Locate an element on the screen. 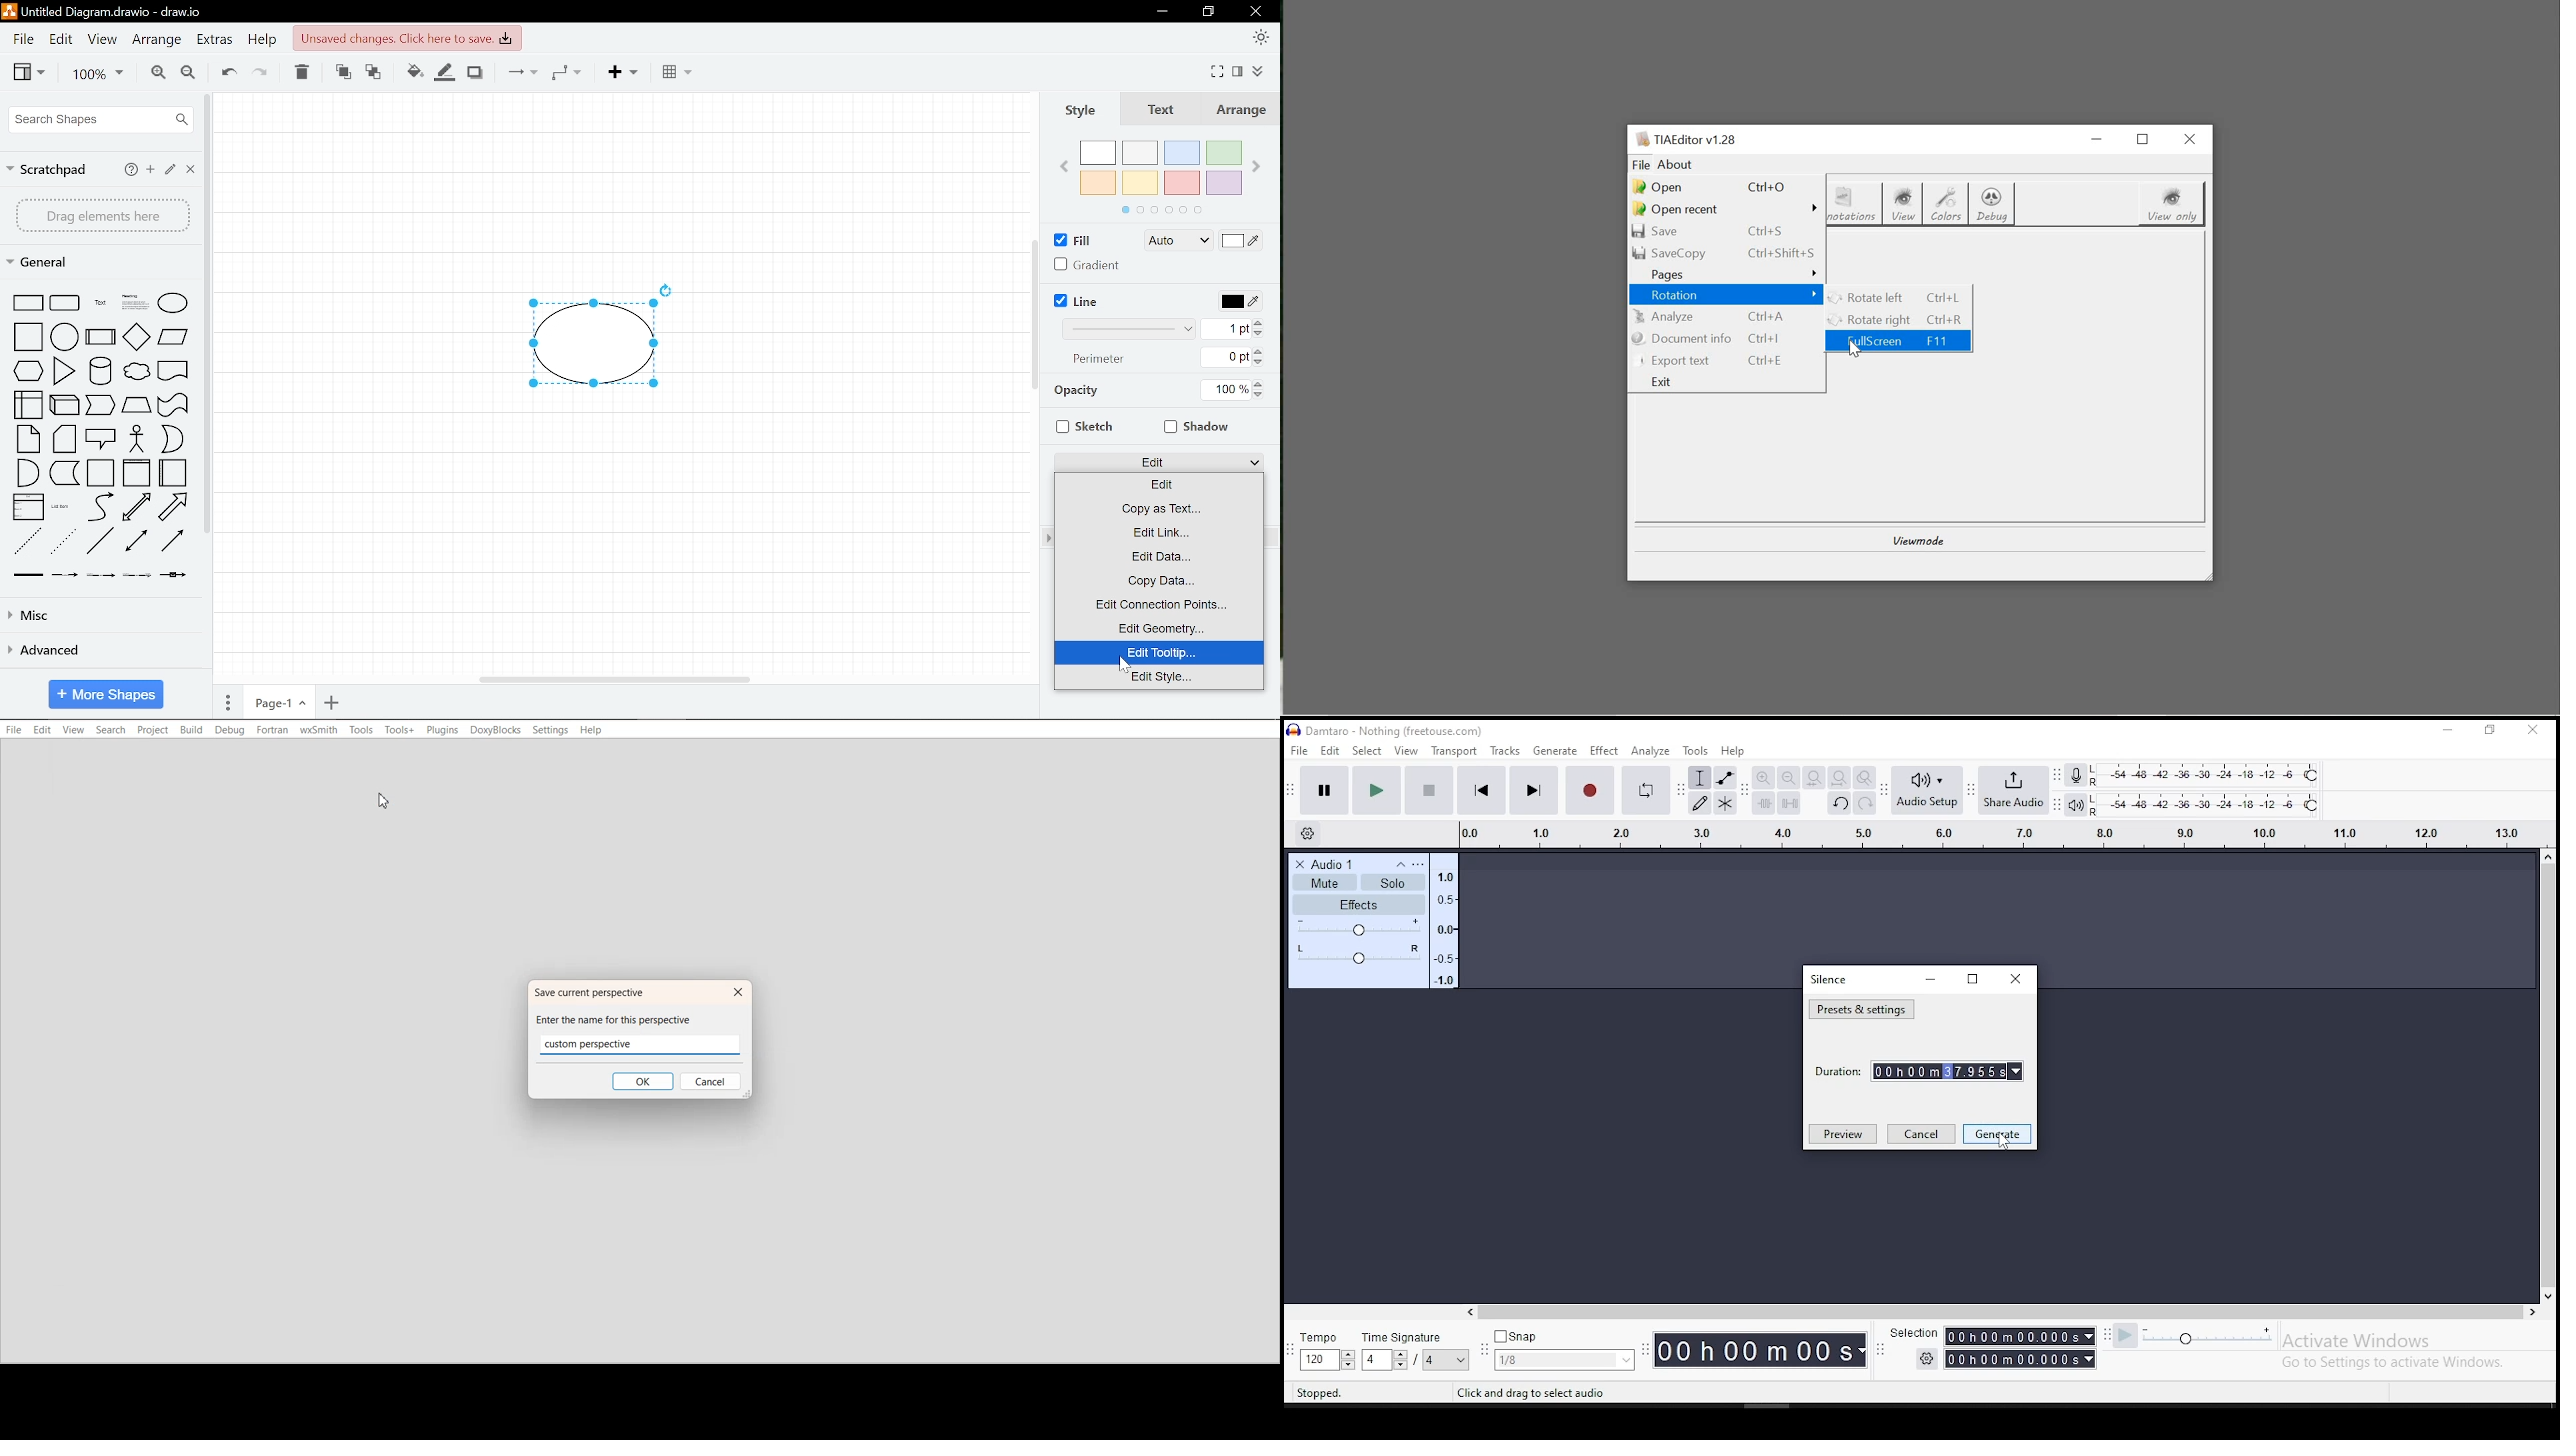  traingle is located at coordinates (62, 371).